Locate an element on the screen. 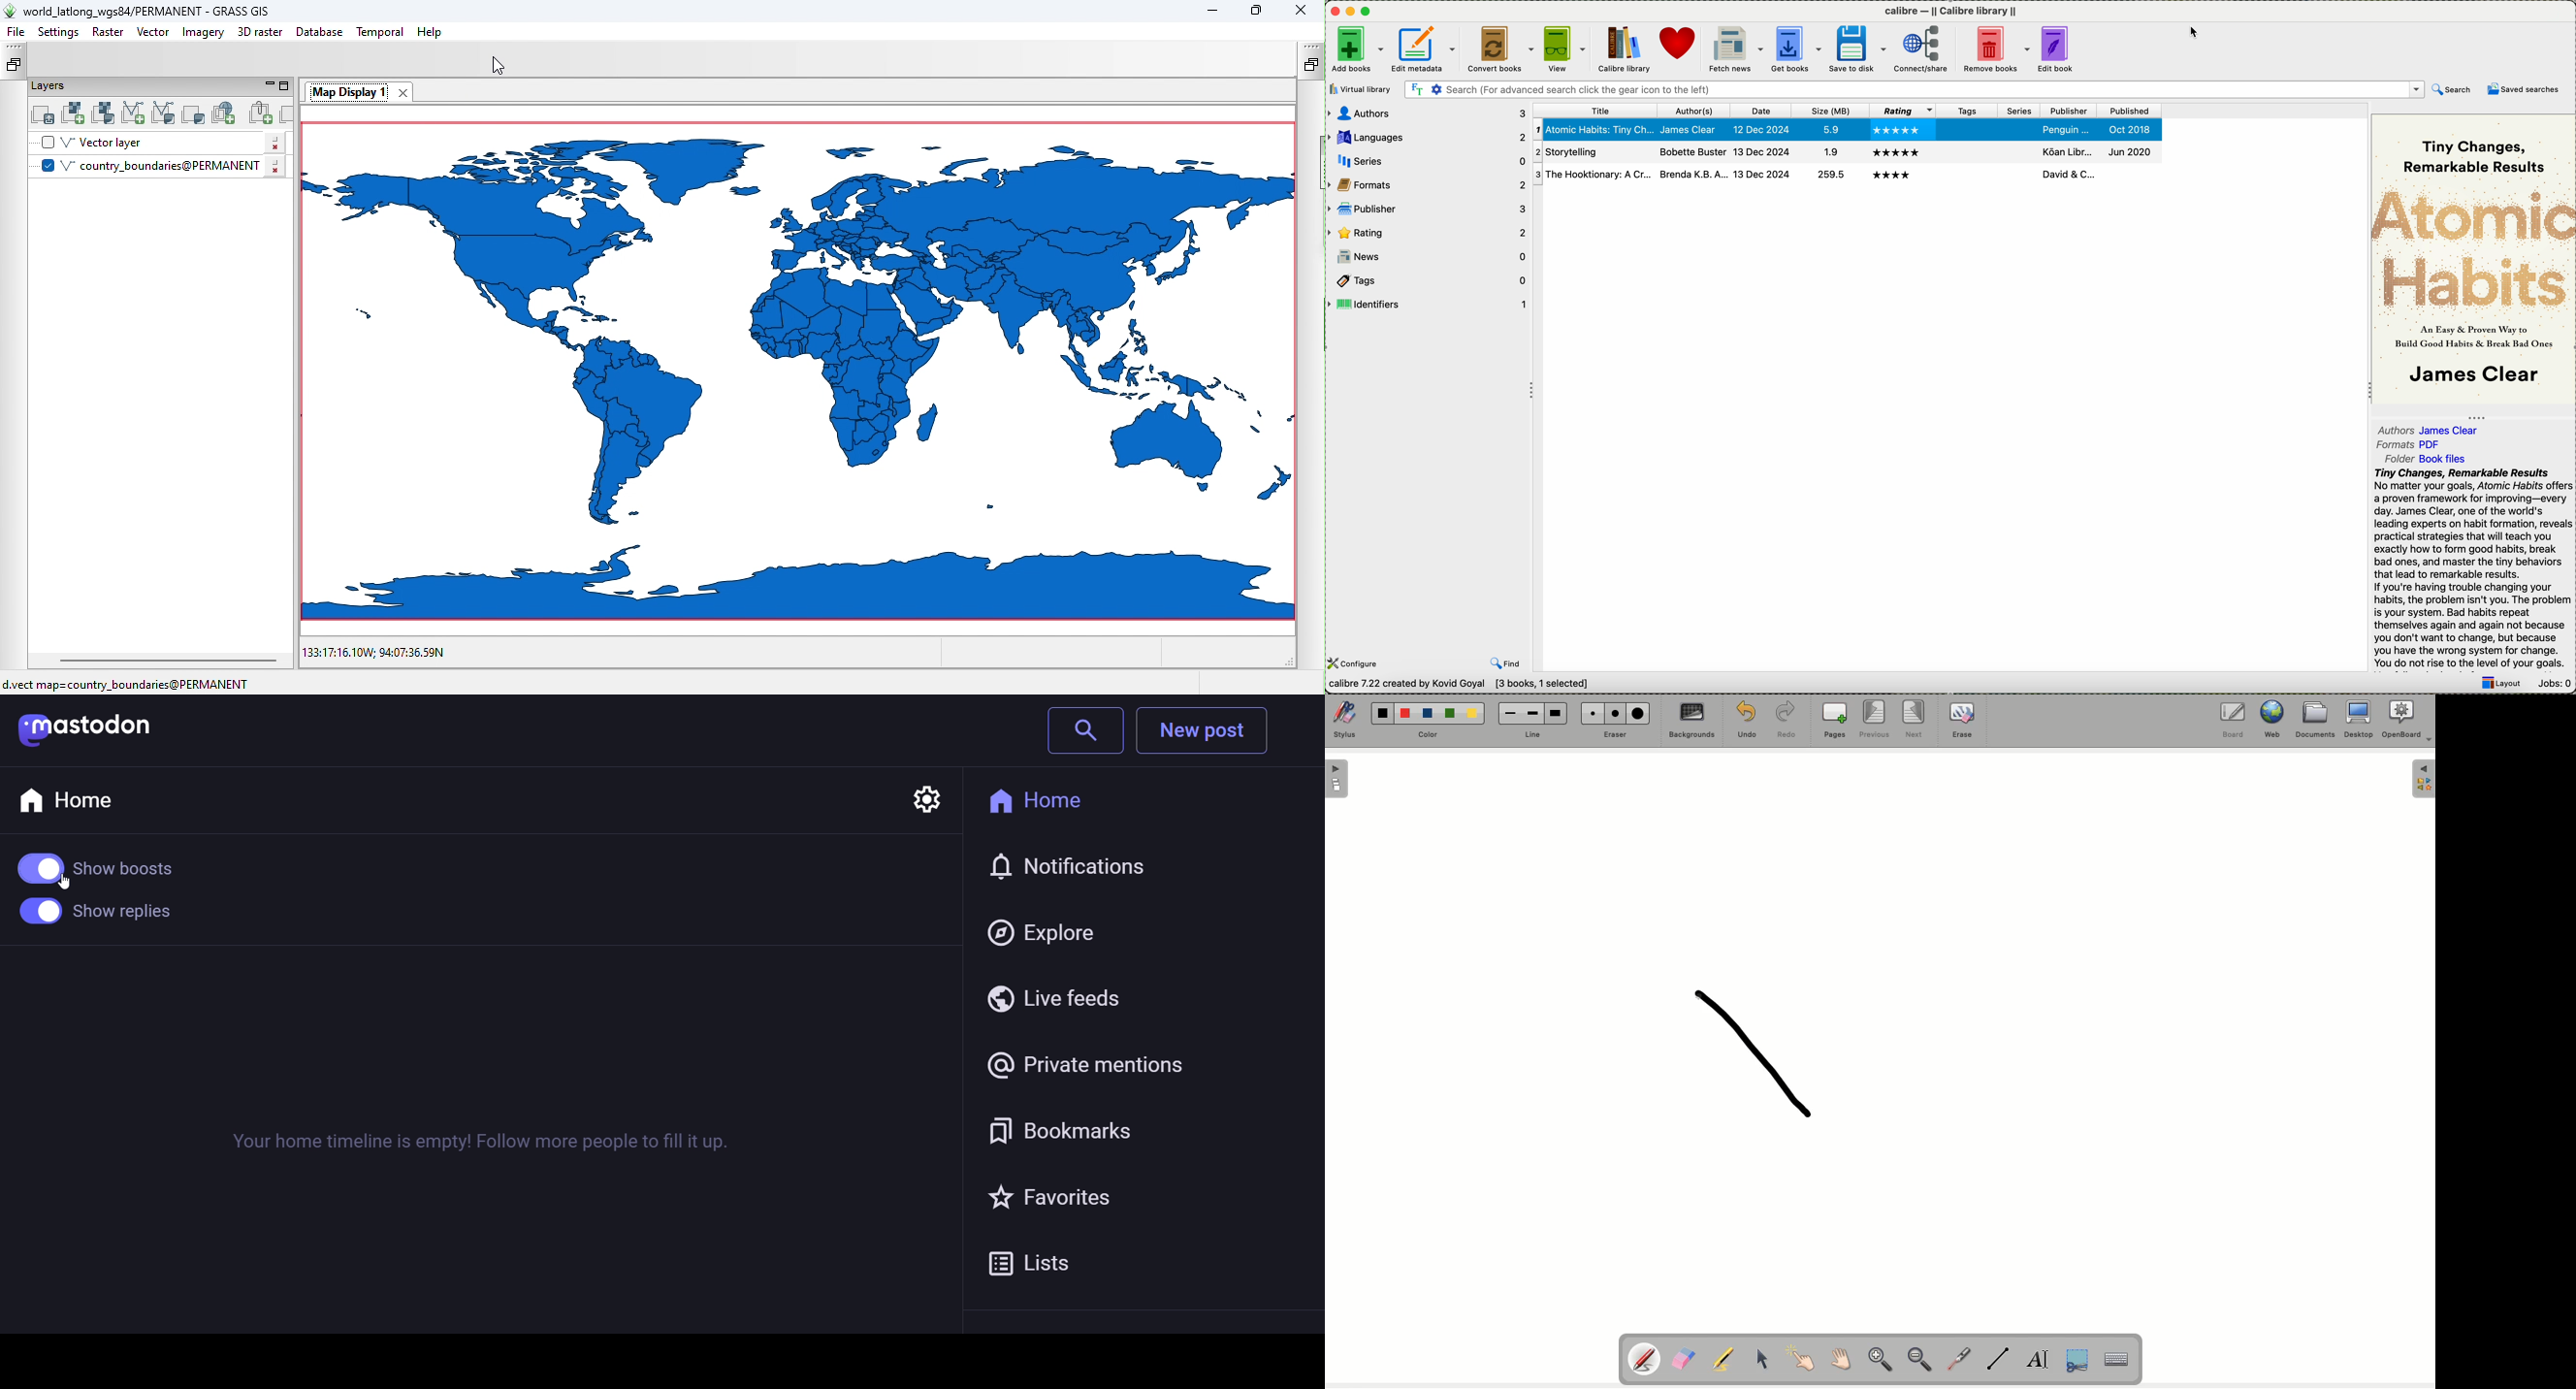 The height and width of the screenshot is (1400, 2576). brenda k.b.a... is located at coordinates (1693, 151).